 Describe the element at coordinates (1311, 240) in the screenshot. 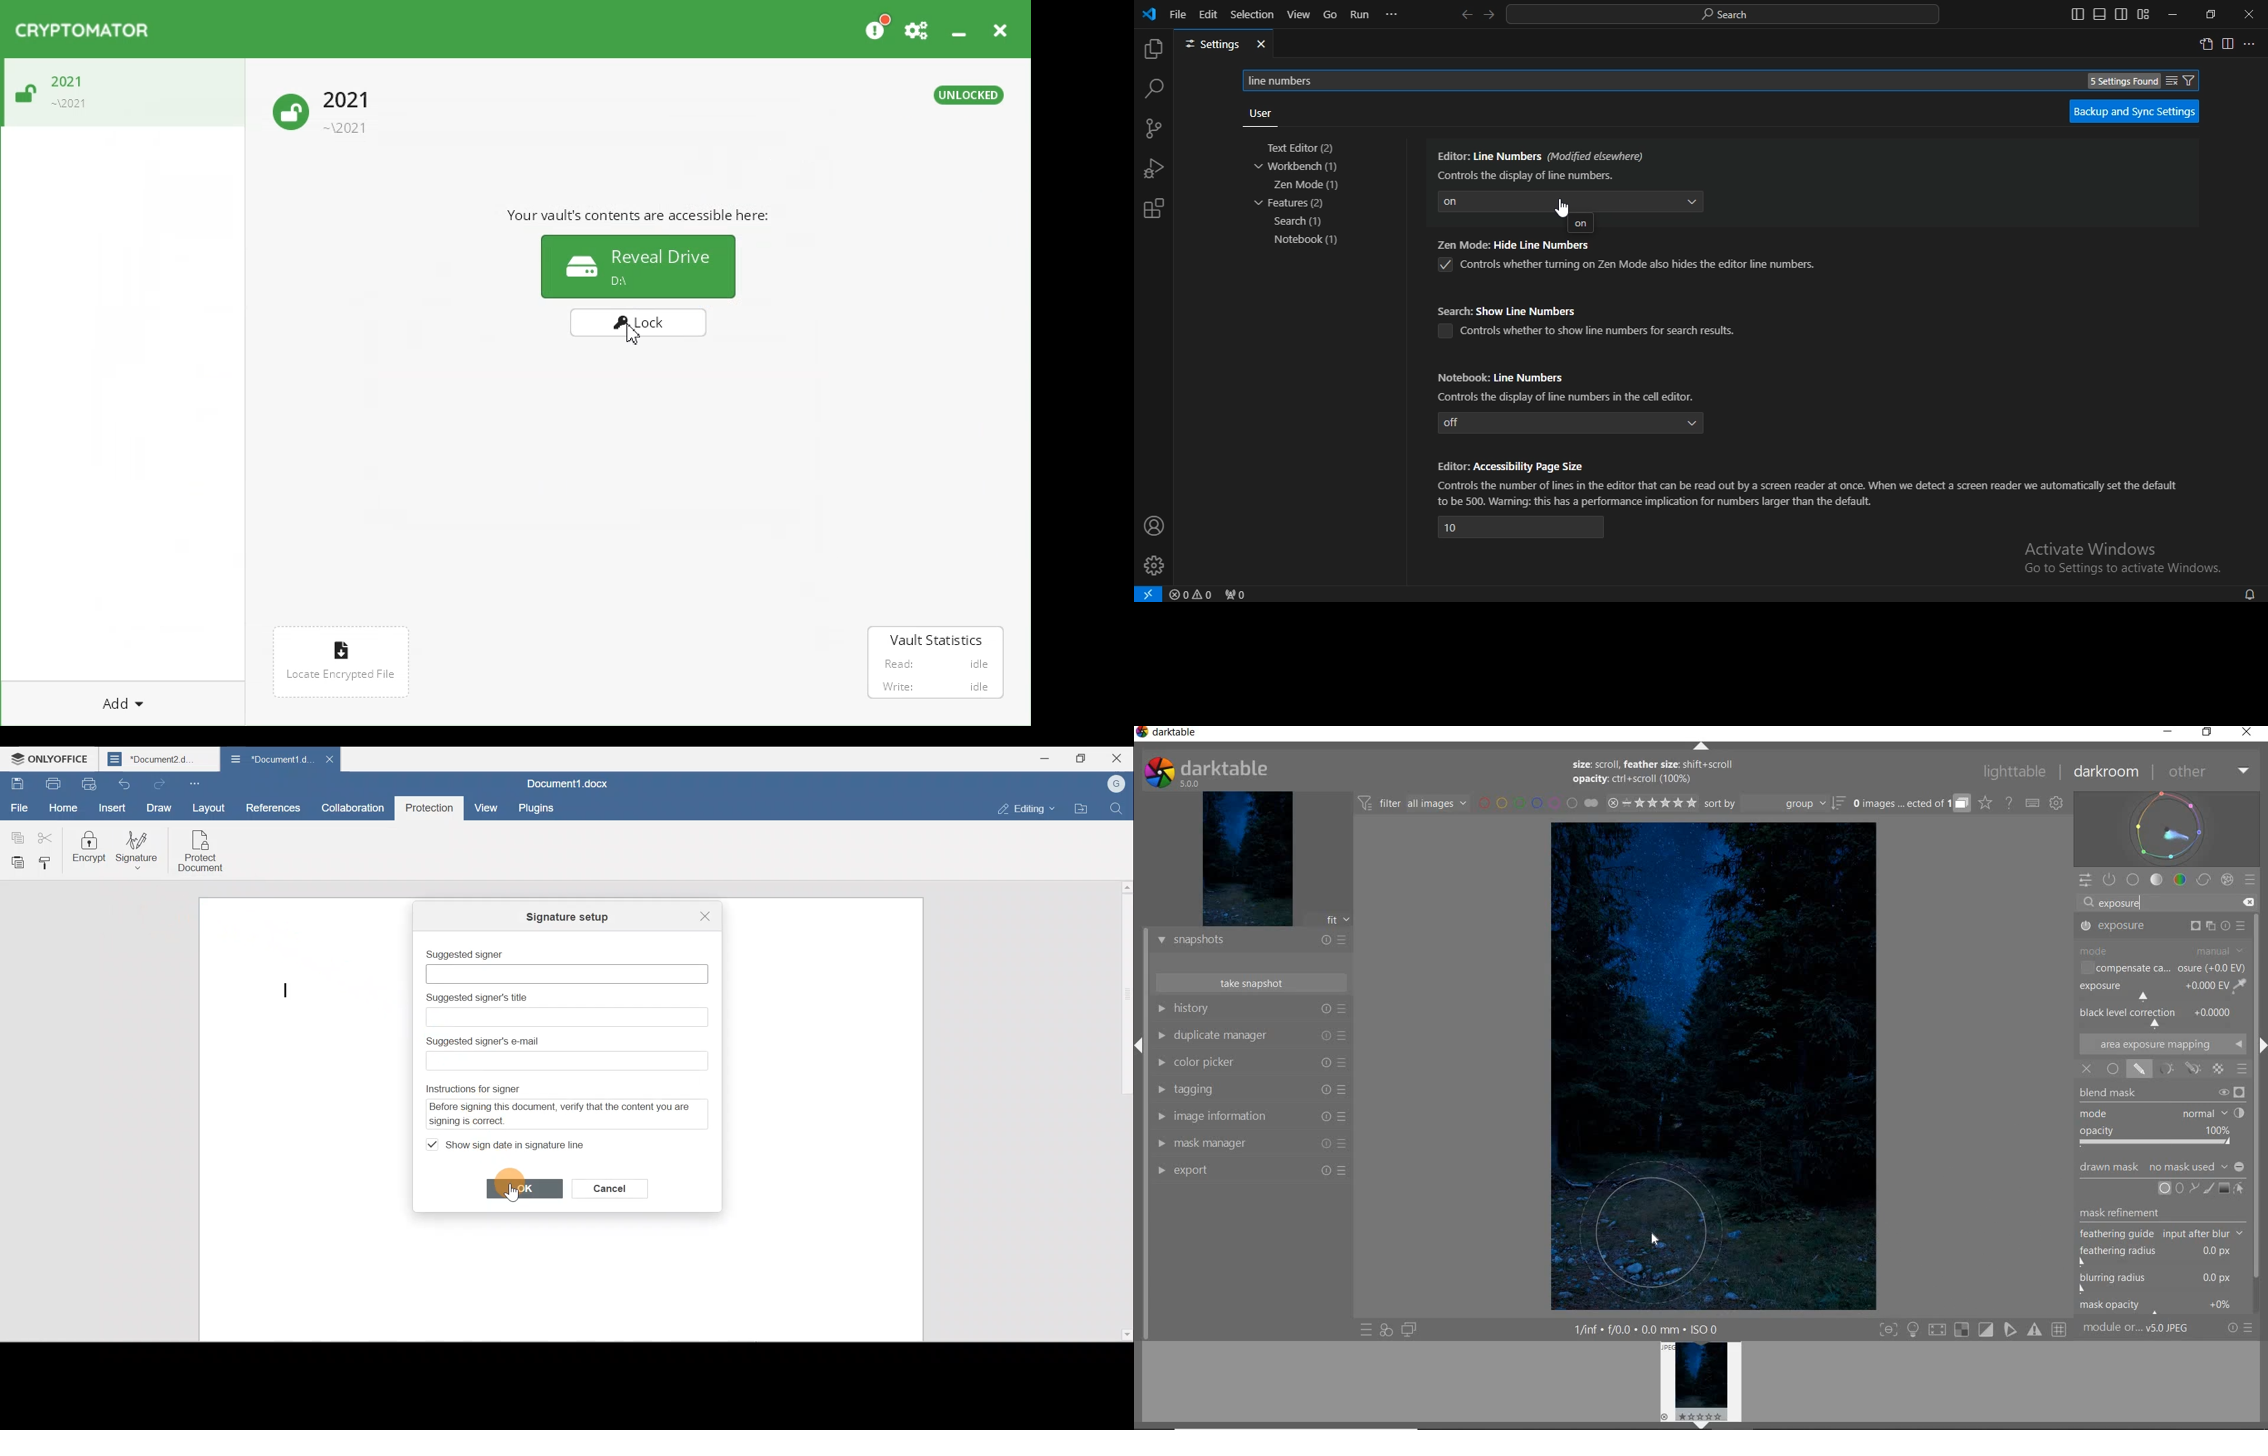

I see `notebook` at that location.